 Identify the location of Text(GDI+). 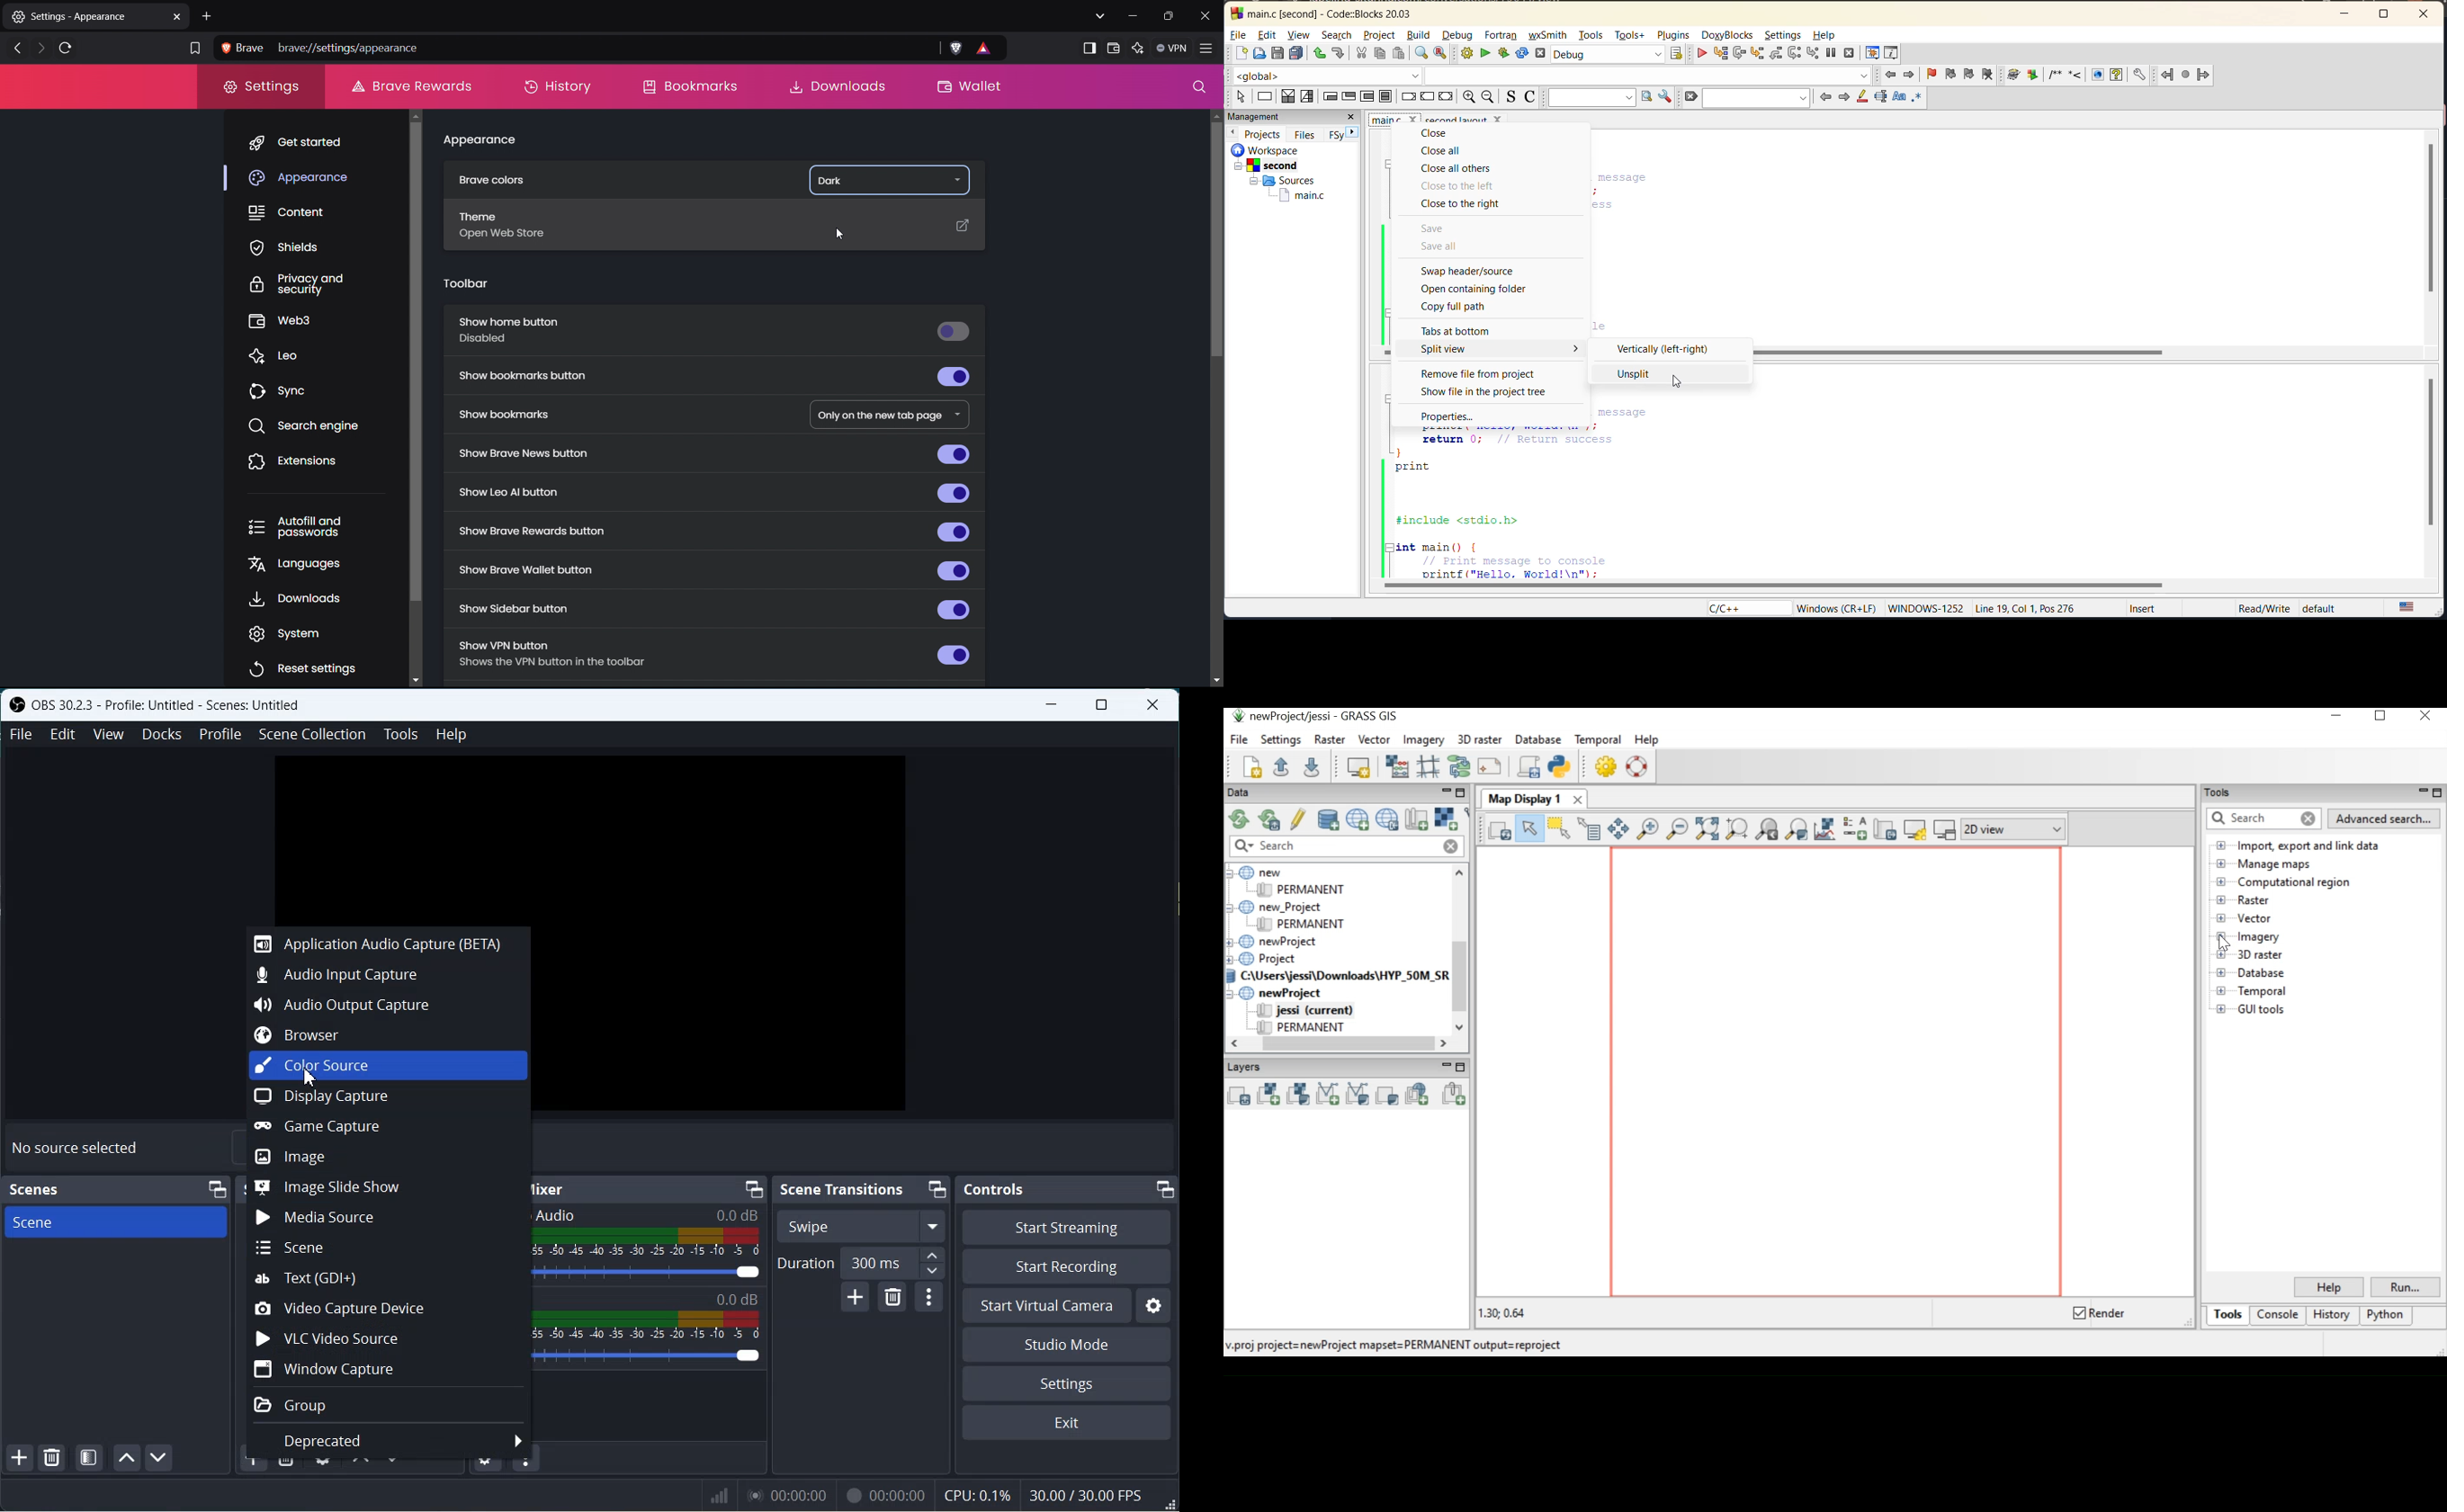
(389, 1277).